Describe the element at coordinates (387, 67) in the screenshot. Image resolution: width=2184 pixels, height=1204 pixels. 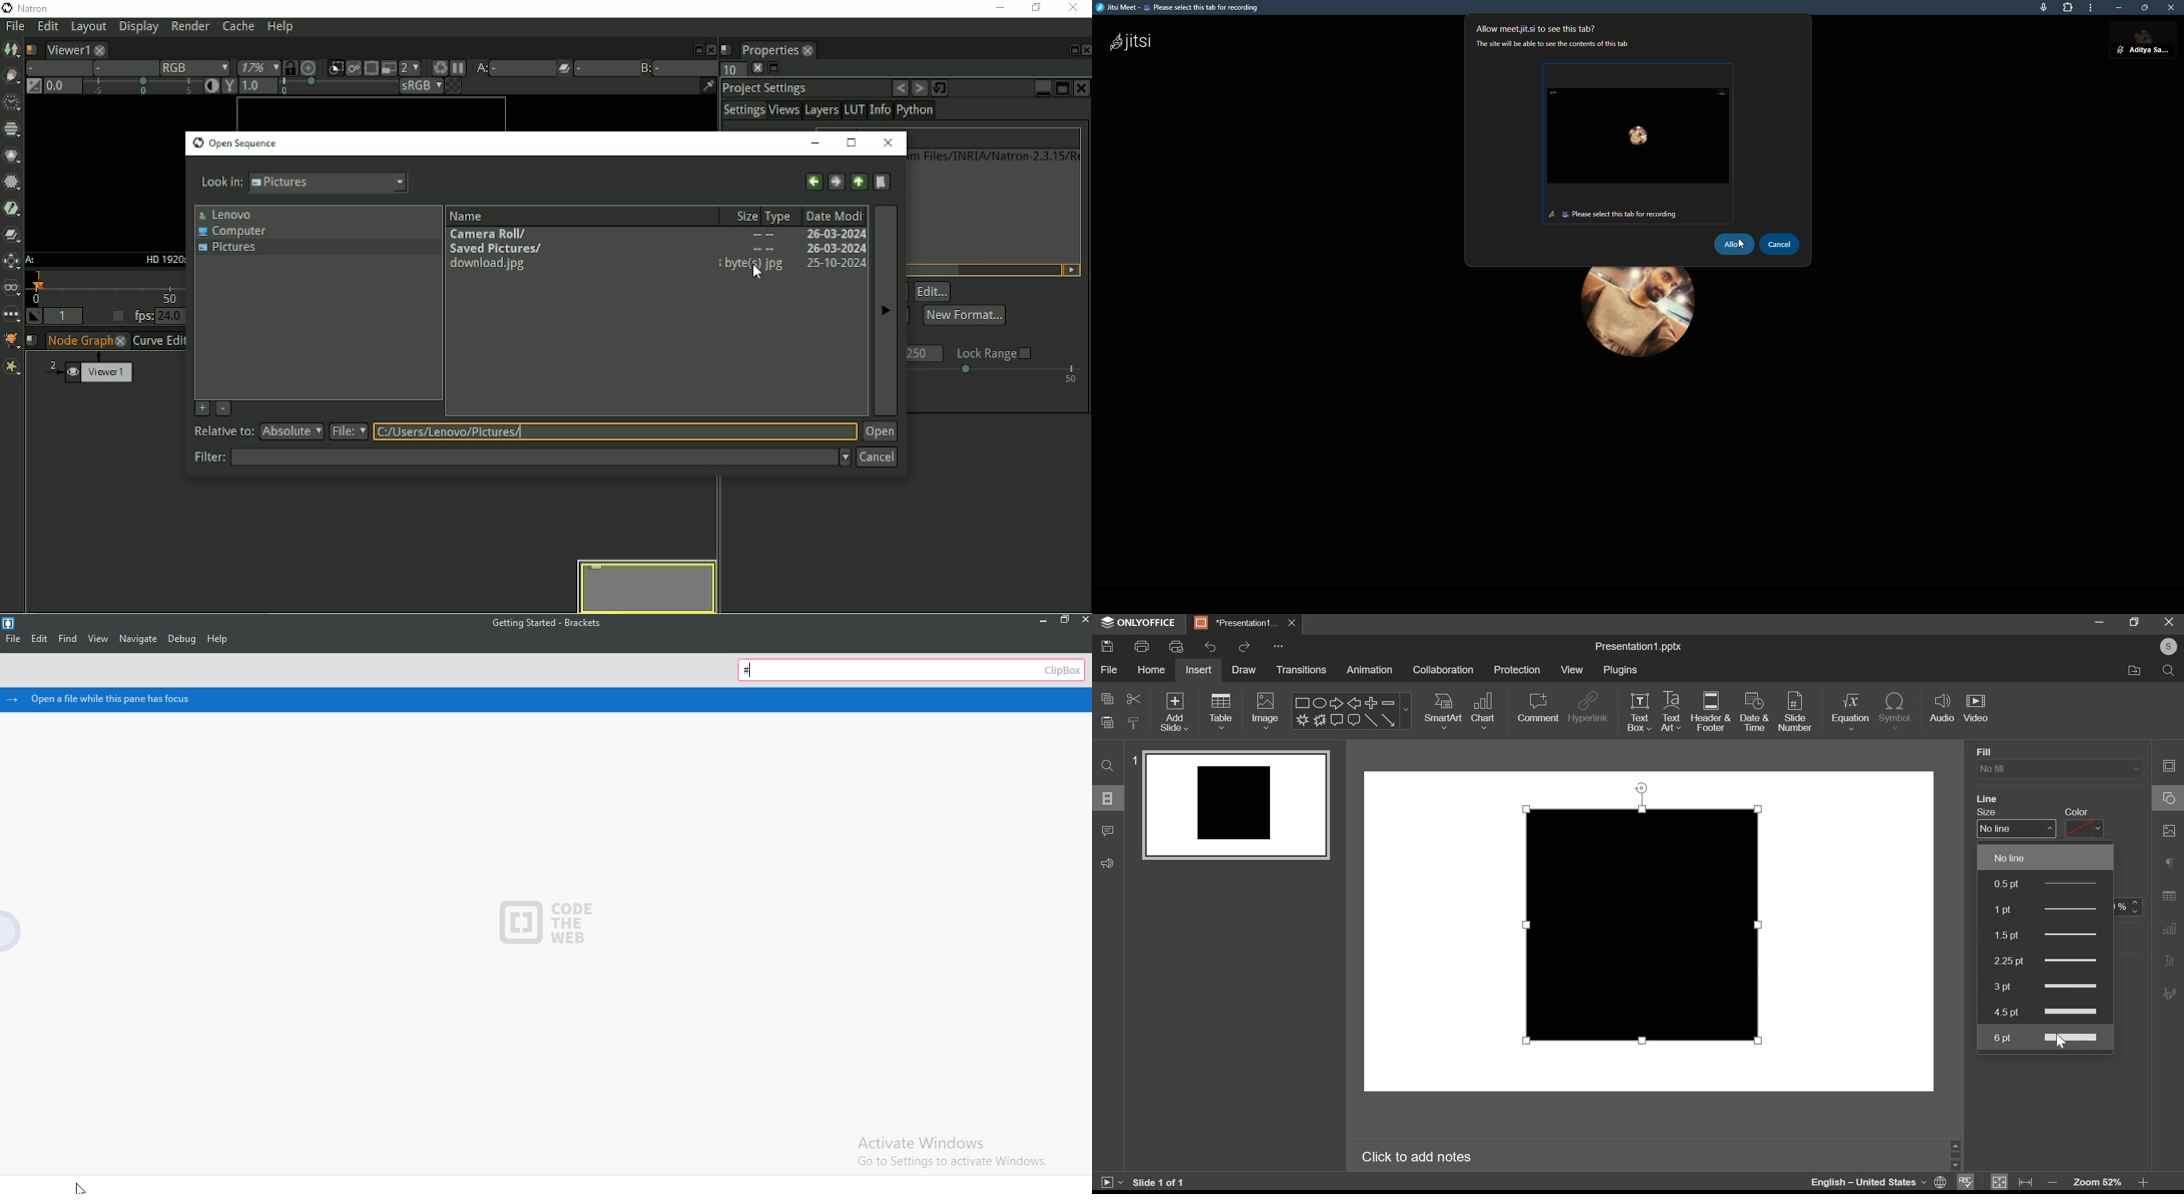
I see `Proxy mode` at that location.